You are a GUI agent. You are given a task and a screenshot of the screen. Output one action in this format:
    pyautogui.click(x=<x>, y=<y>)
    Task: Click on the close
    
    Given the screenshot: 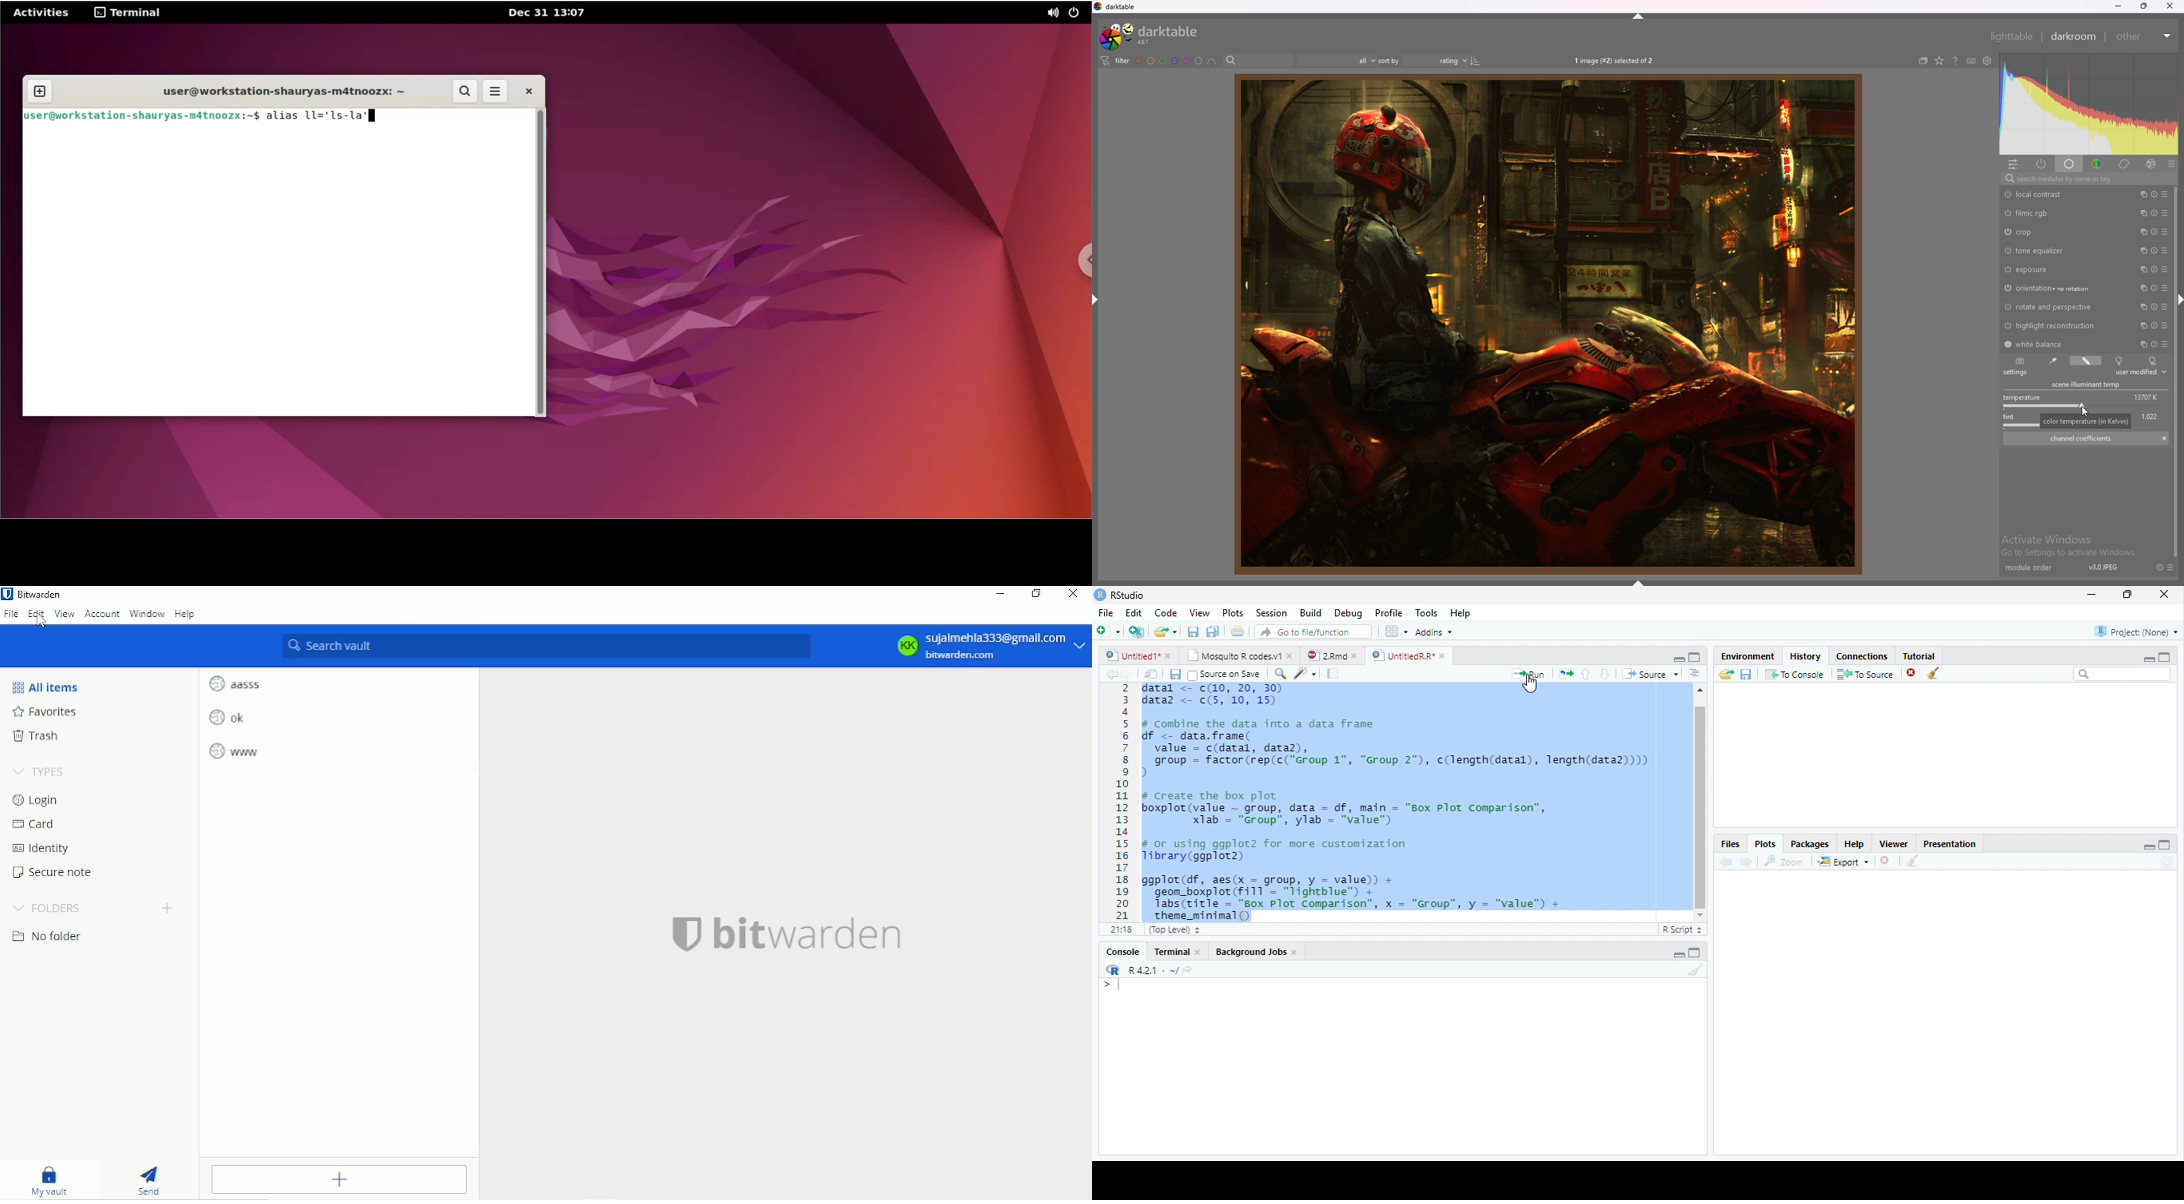 What is the action you would take?
    pyautogui.click(x=1443, y=656)
    